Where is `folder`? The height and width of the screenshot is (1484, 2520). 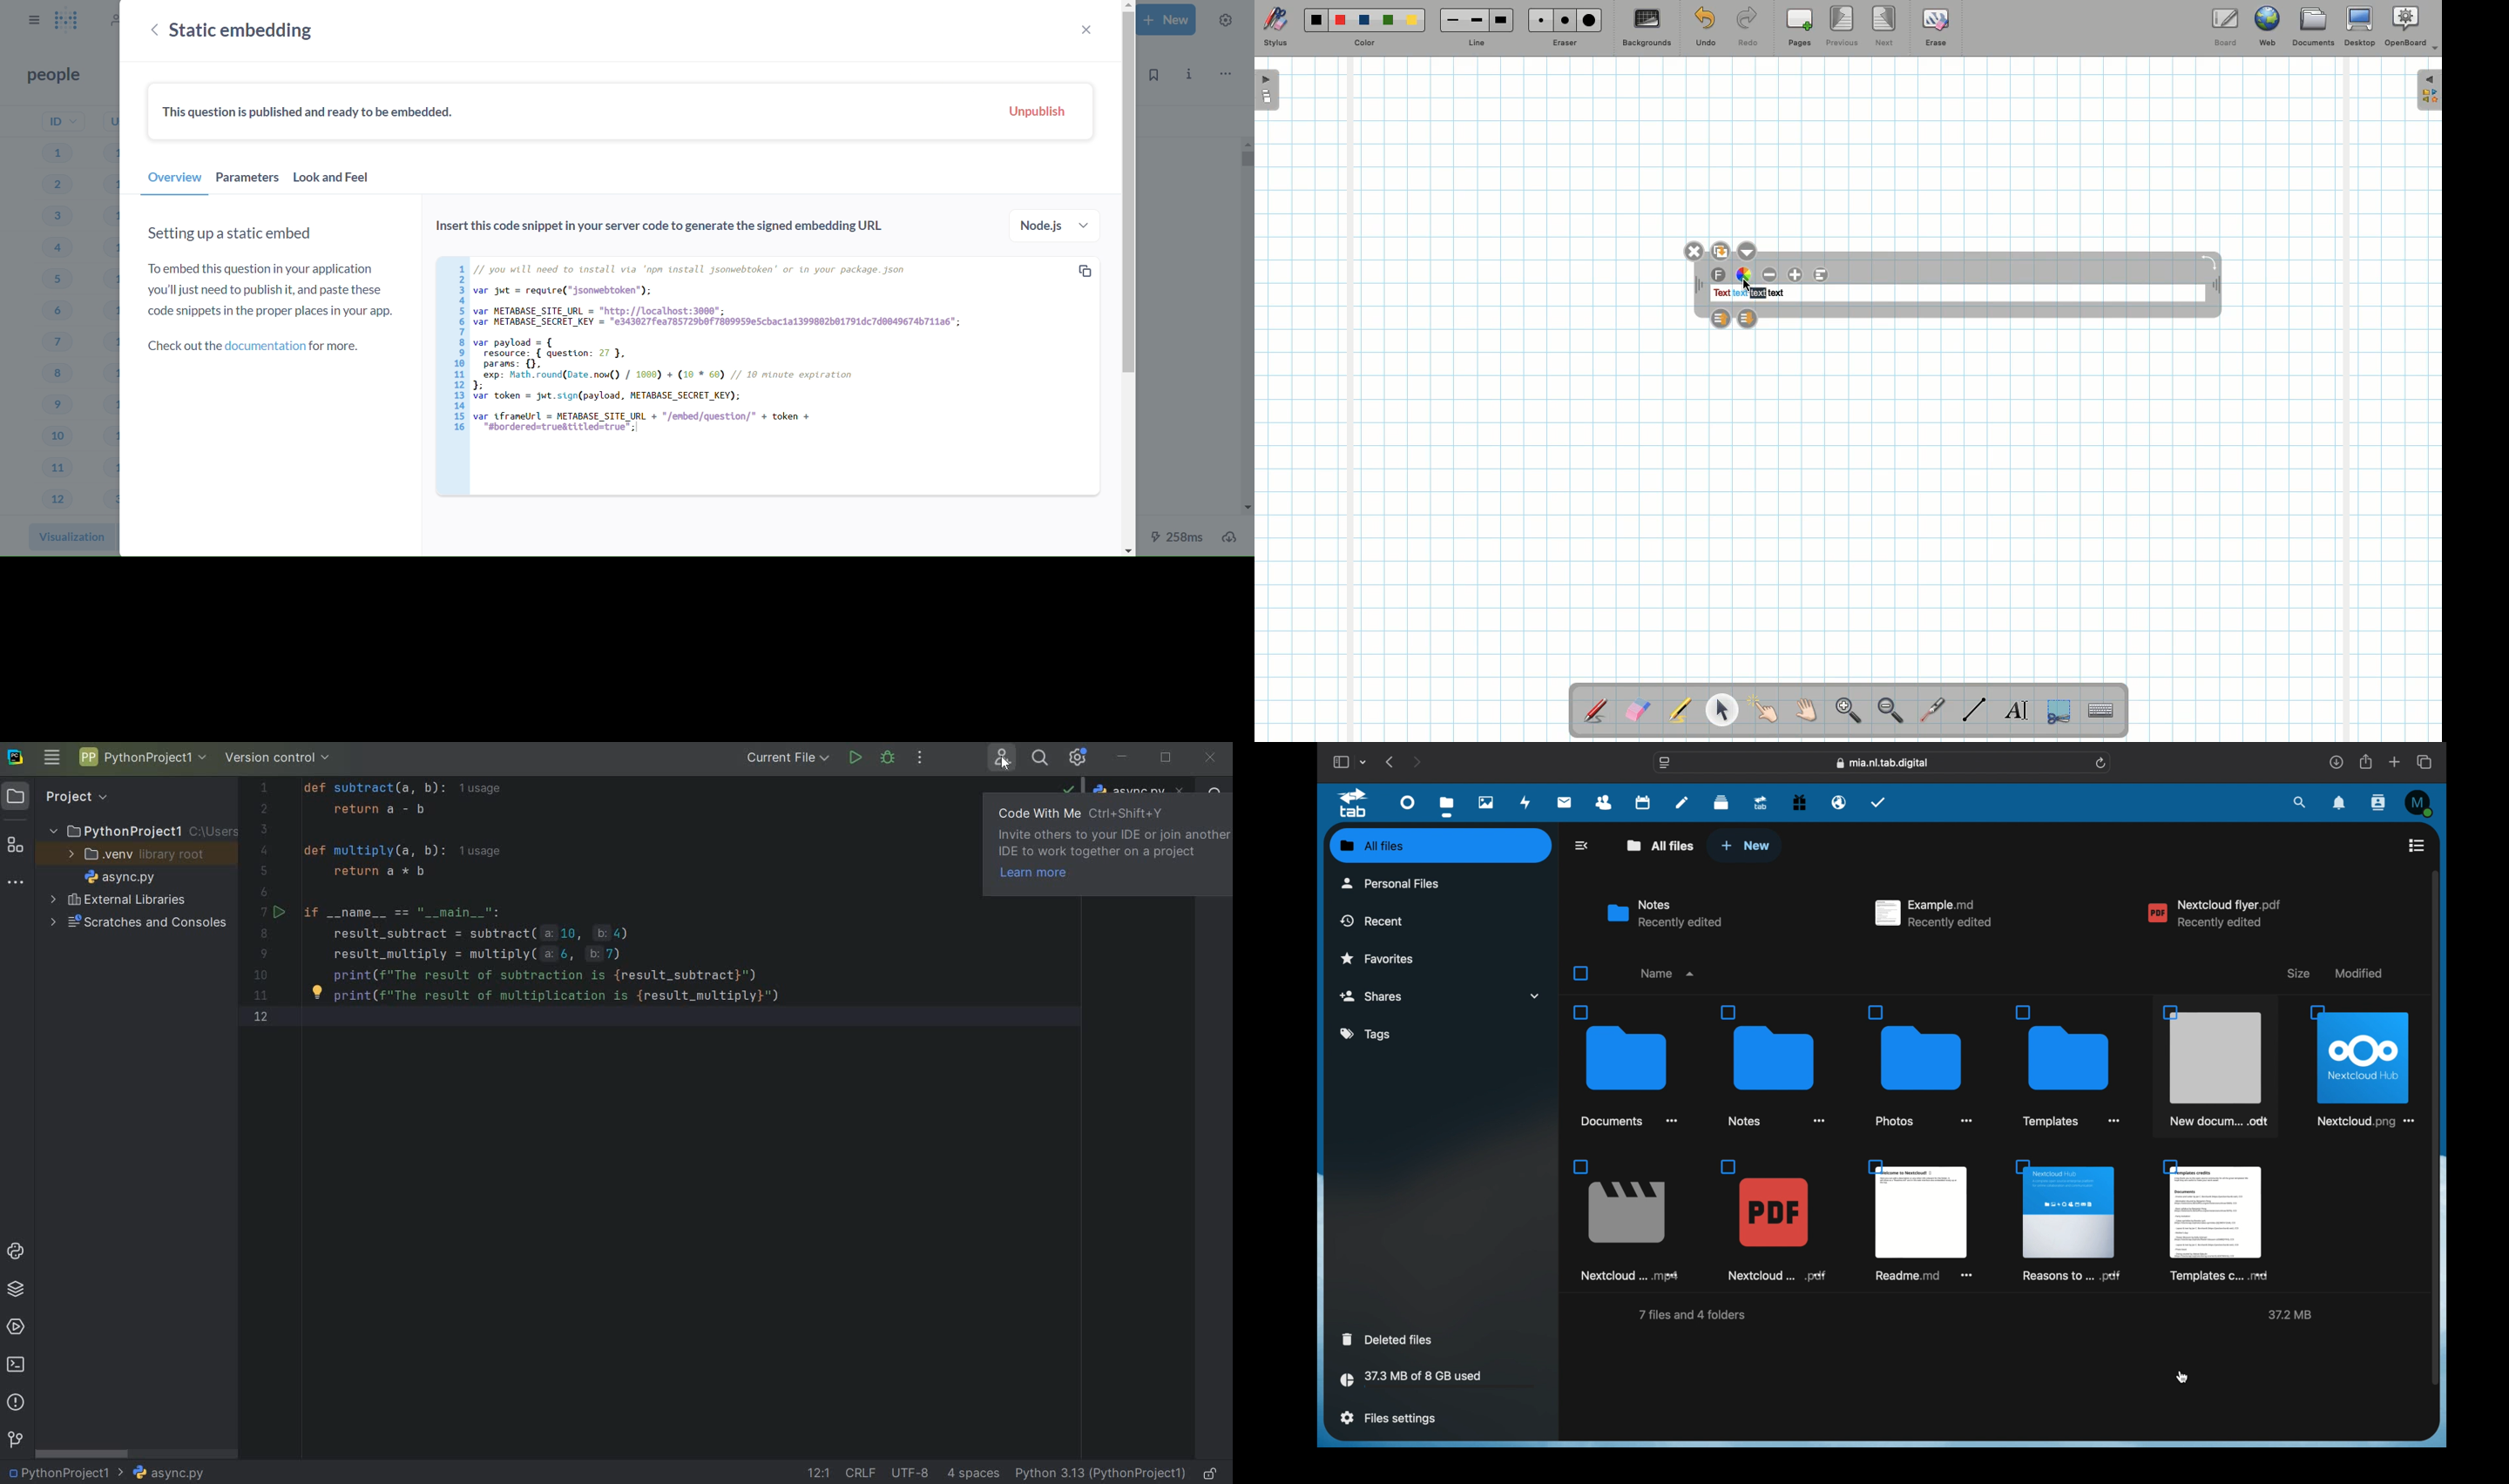
folder is located at coordinates (1777, 1067).